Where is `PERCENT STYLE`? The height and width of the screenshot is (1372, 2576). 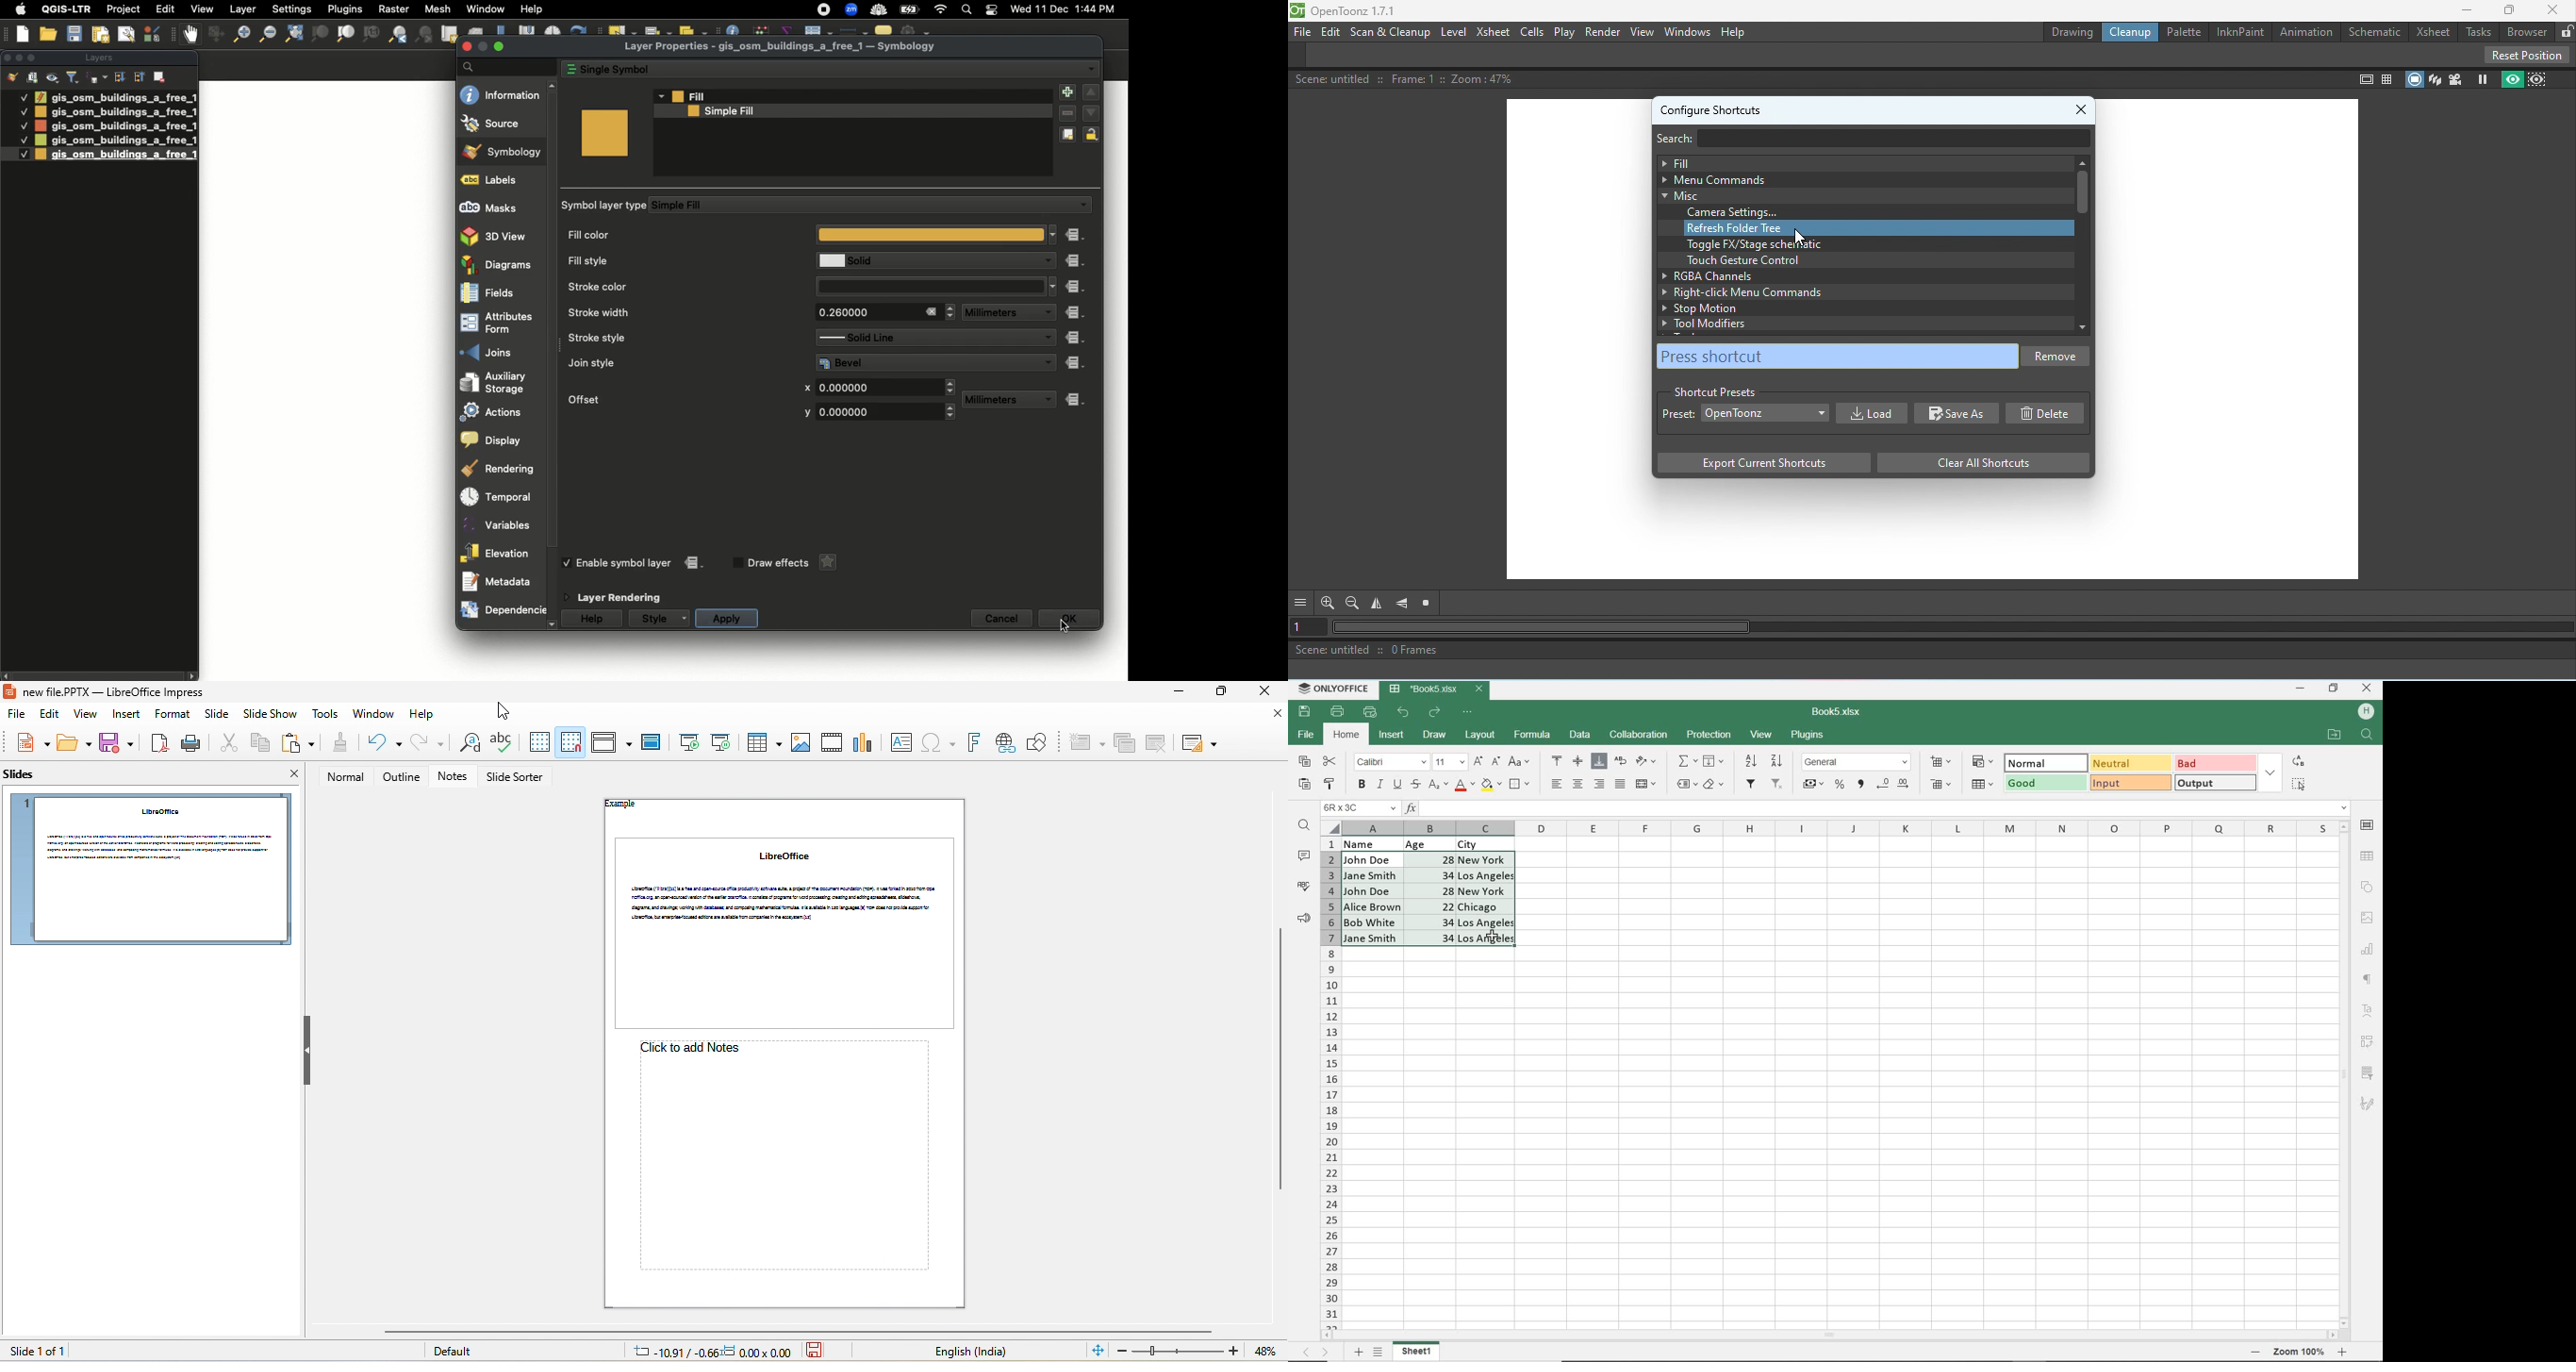 PERCENT STYLE is located at coordinates (1839, 785).